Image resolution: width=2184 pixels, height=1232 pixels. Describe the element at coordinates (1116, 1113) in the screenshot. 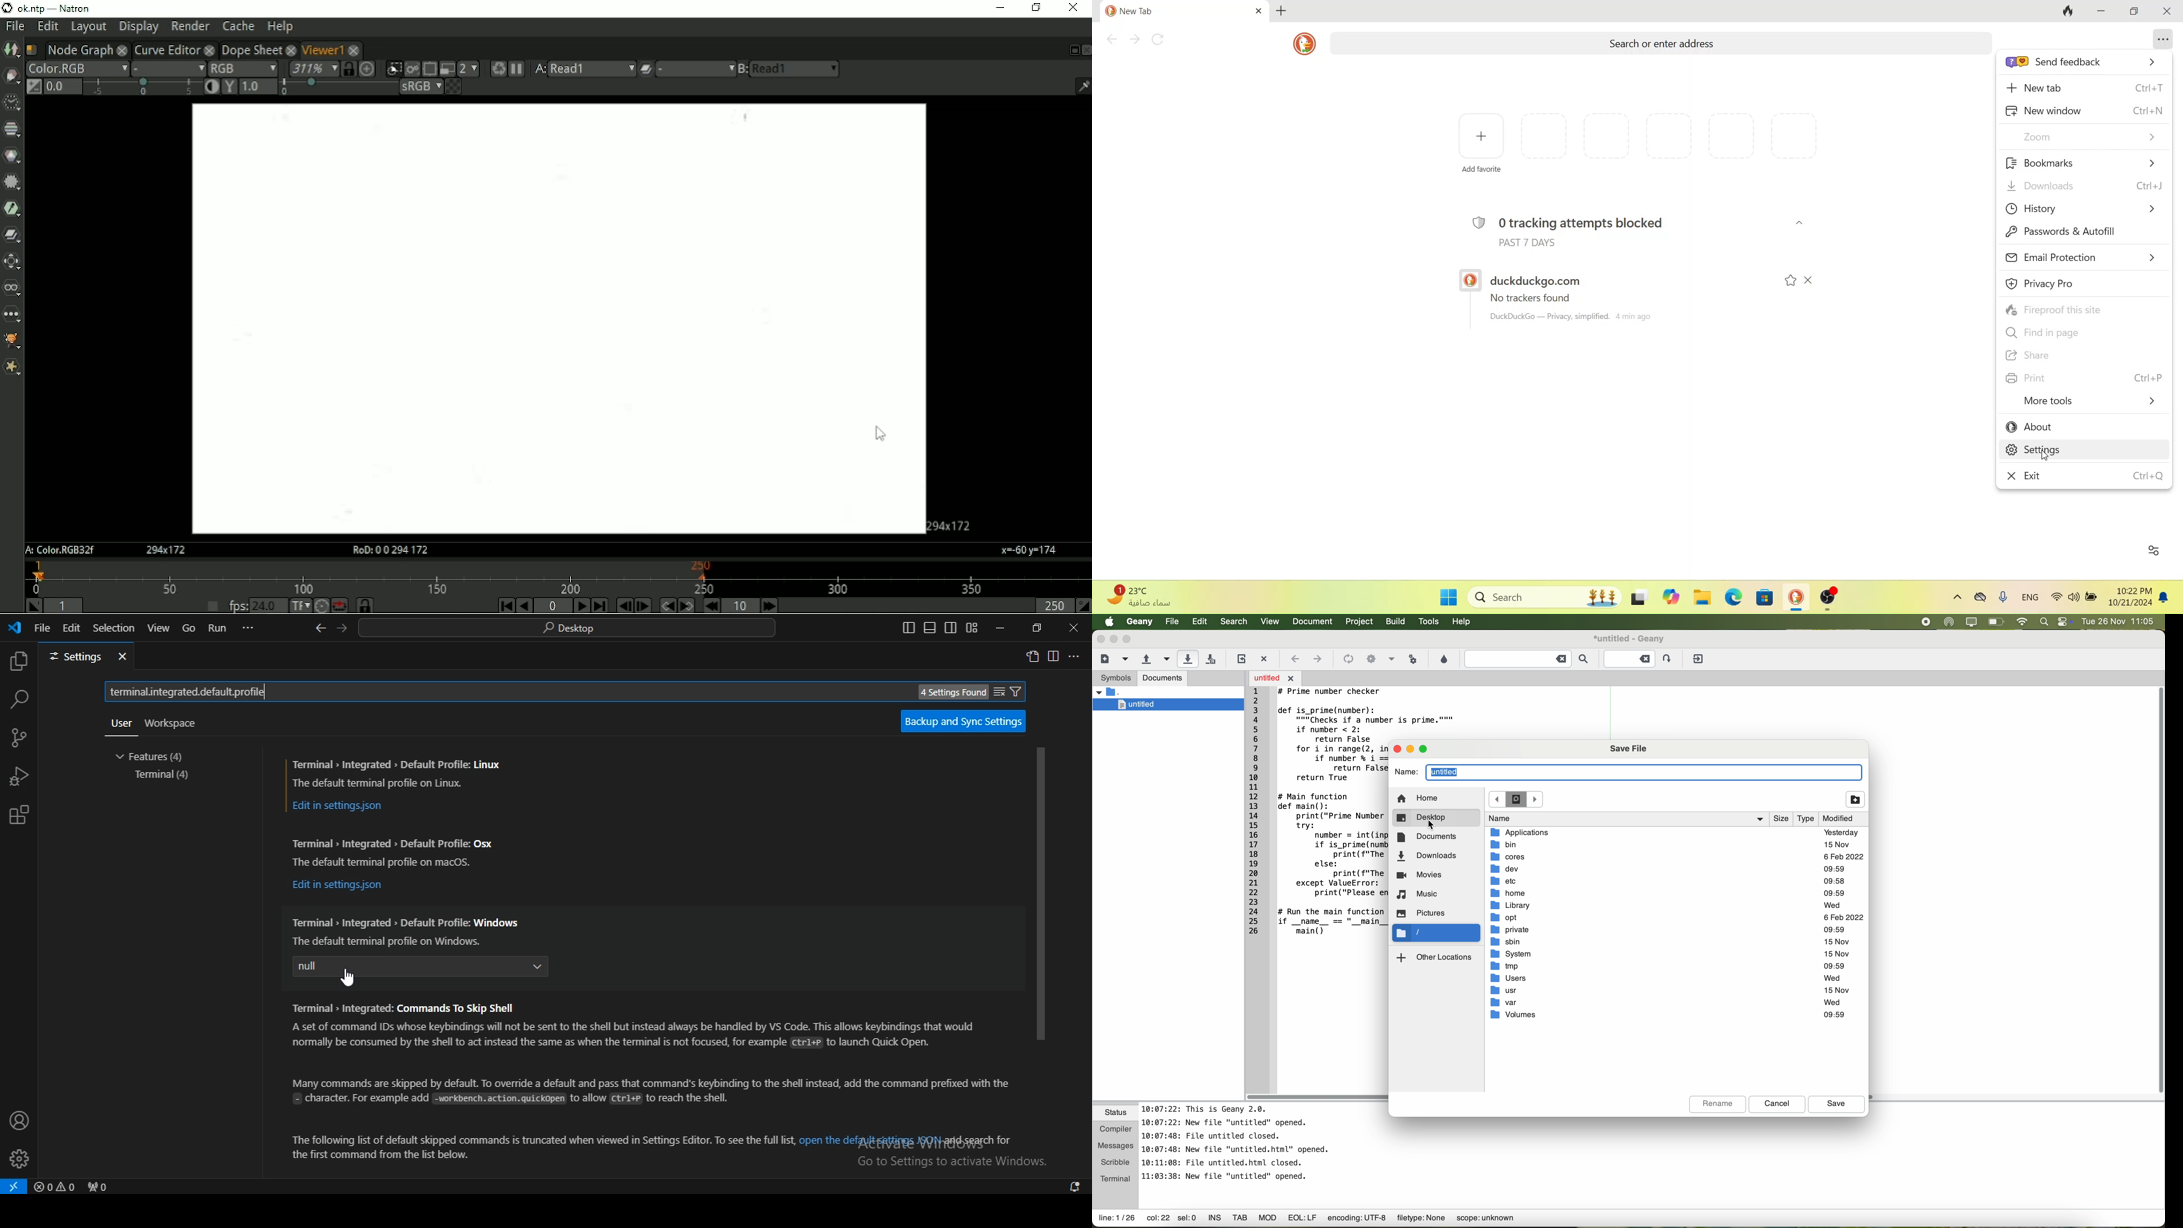

I see `status` at that location.